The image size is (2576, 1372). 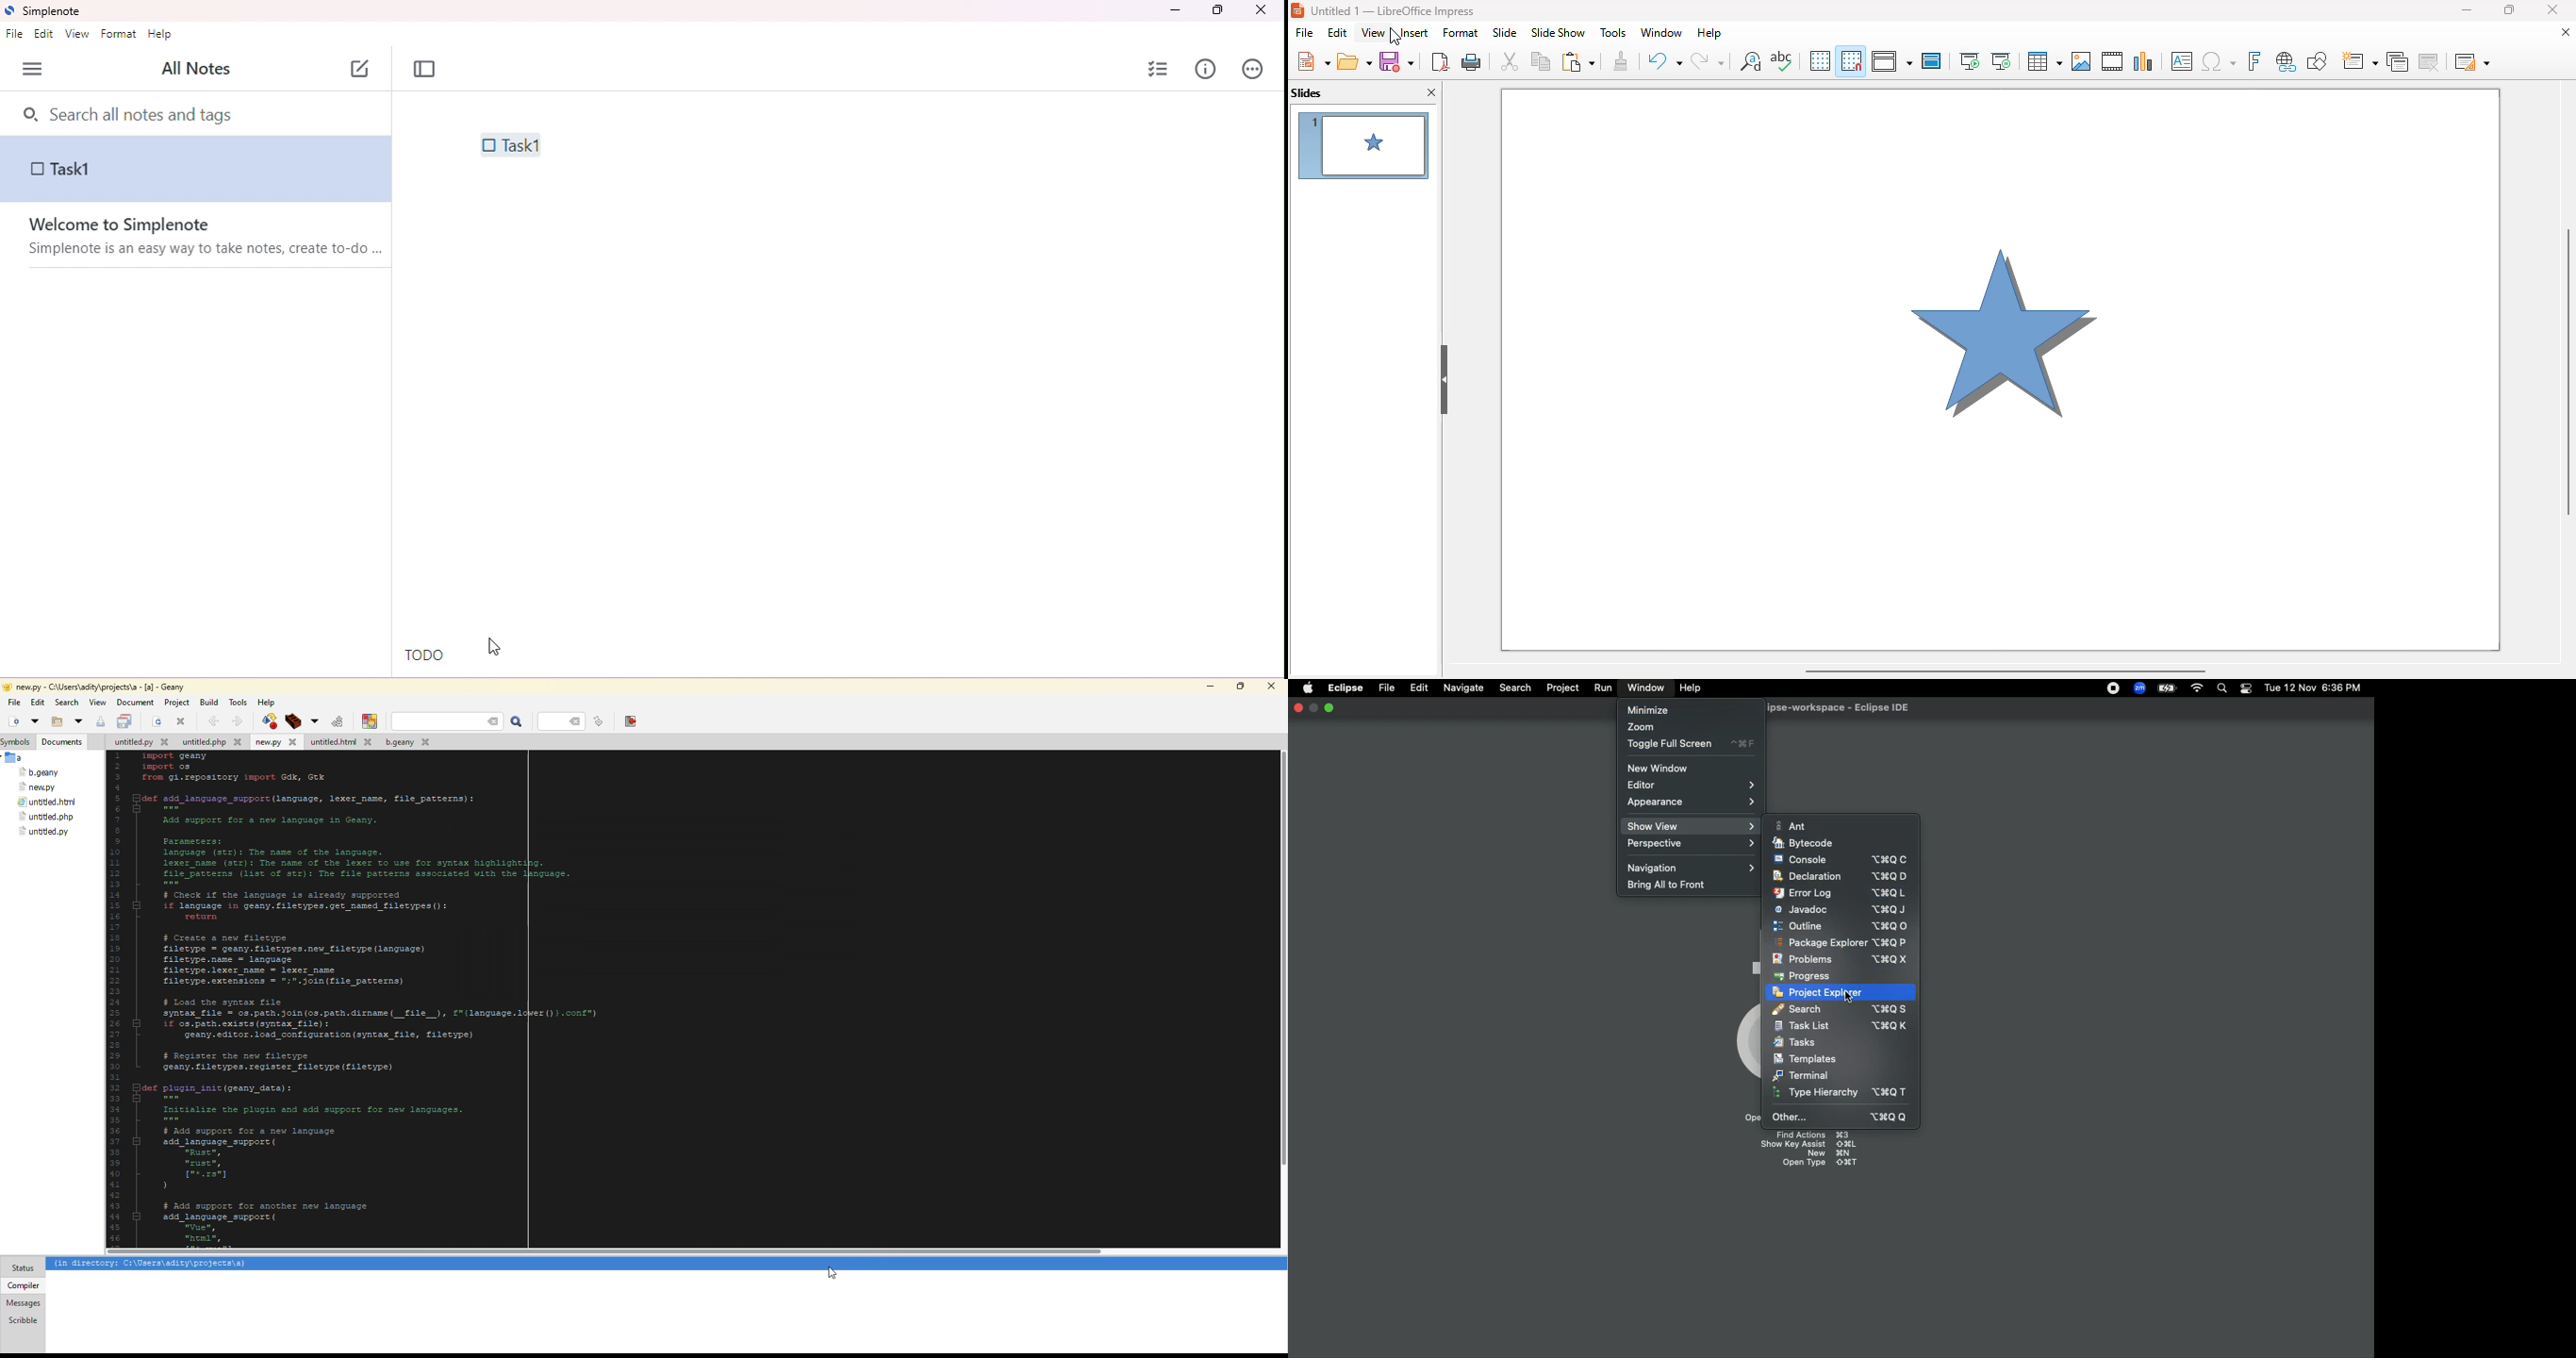 What do you see at coordinates (1412, 32) in the screenshot?
I see `insert` at bounding box center [1412, 32].